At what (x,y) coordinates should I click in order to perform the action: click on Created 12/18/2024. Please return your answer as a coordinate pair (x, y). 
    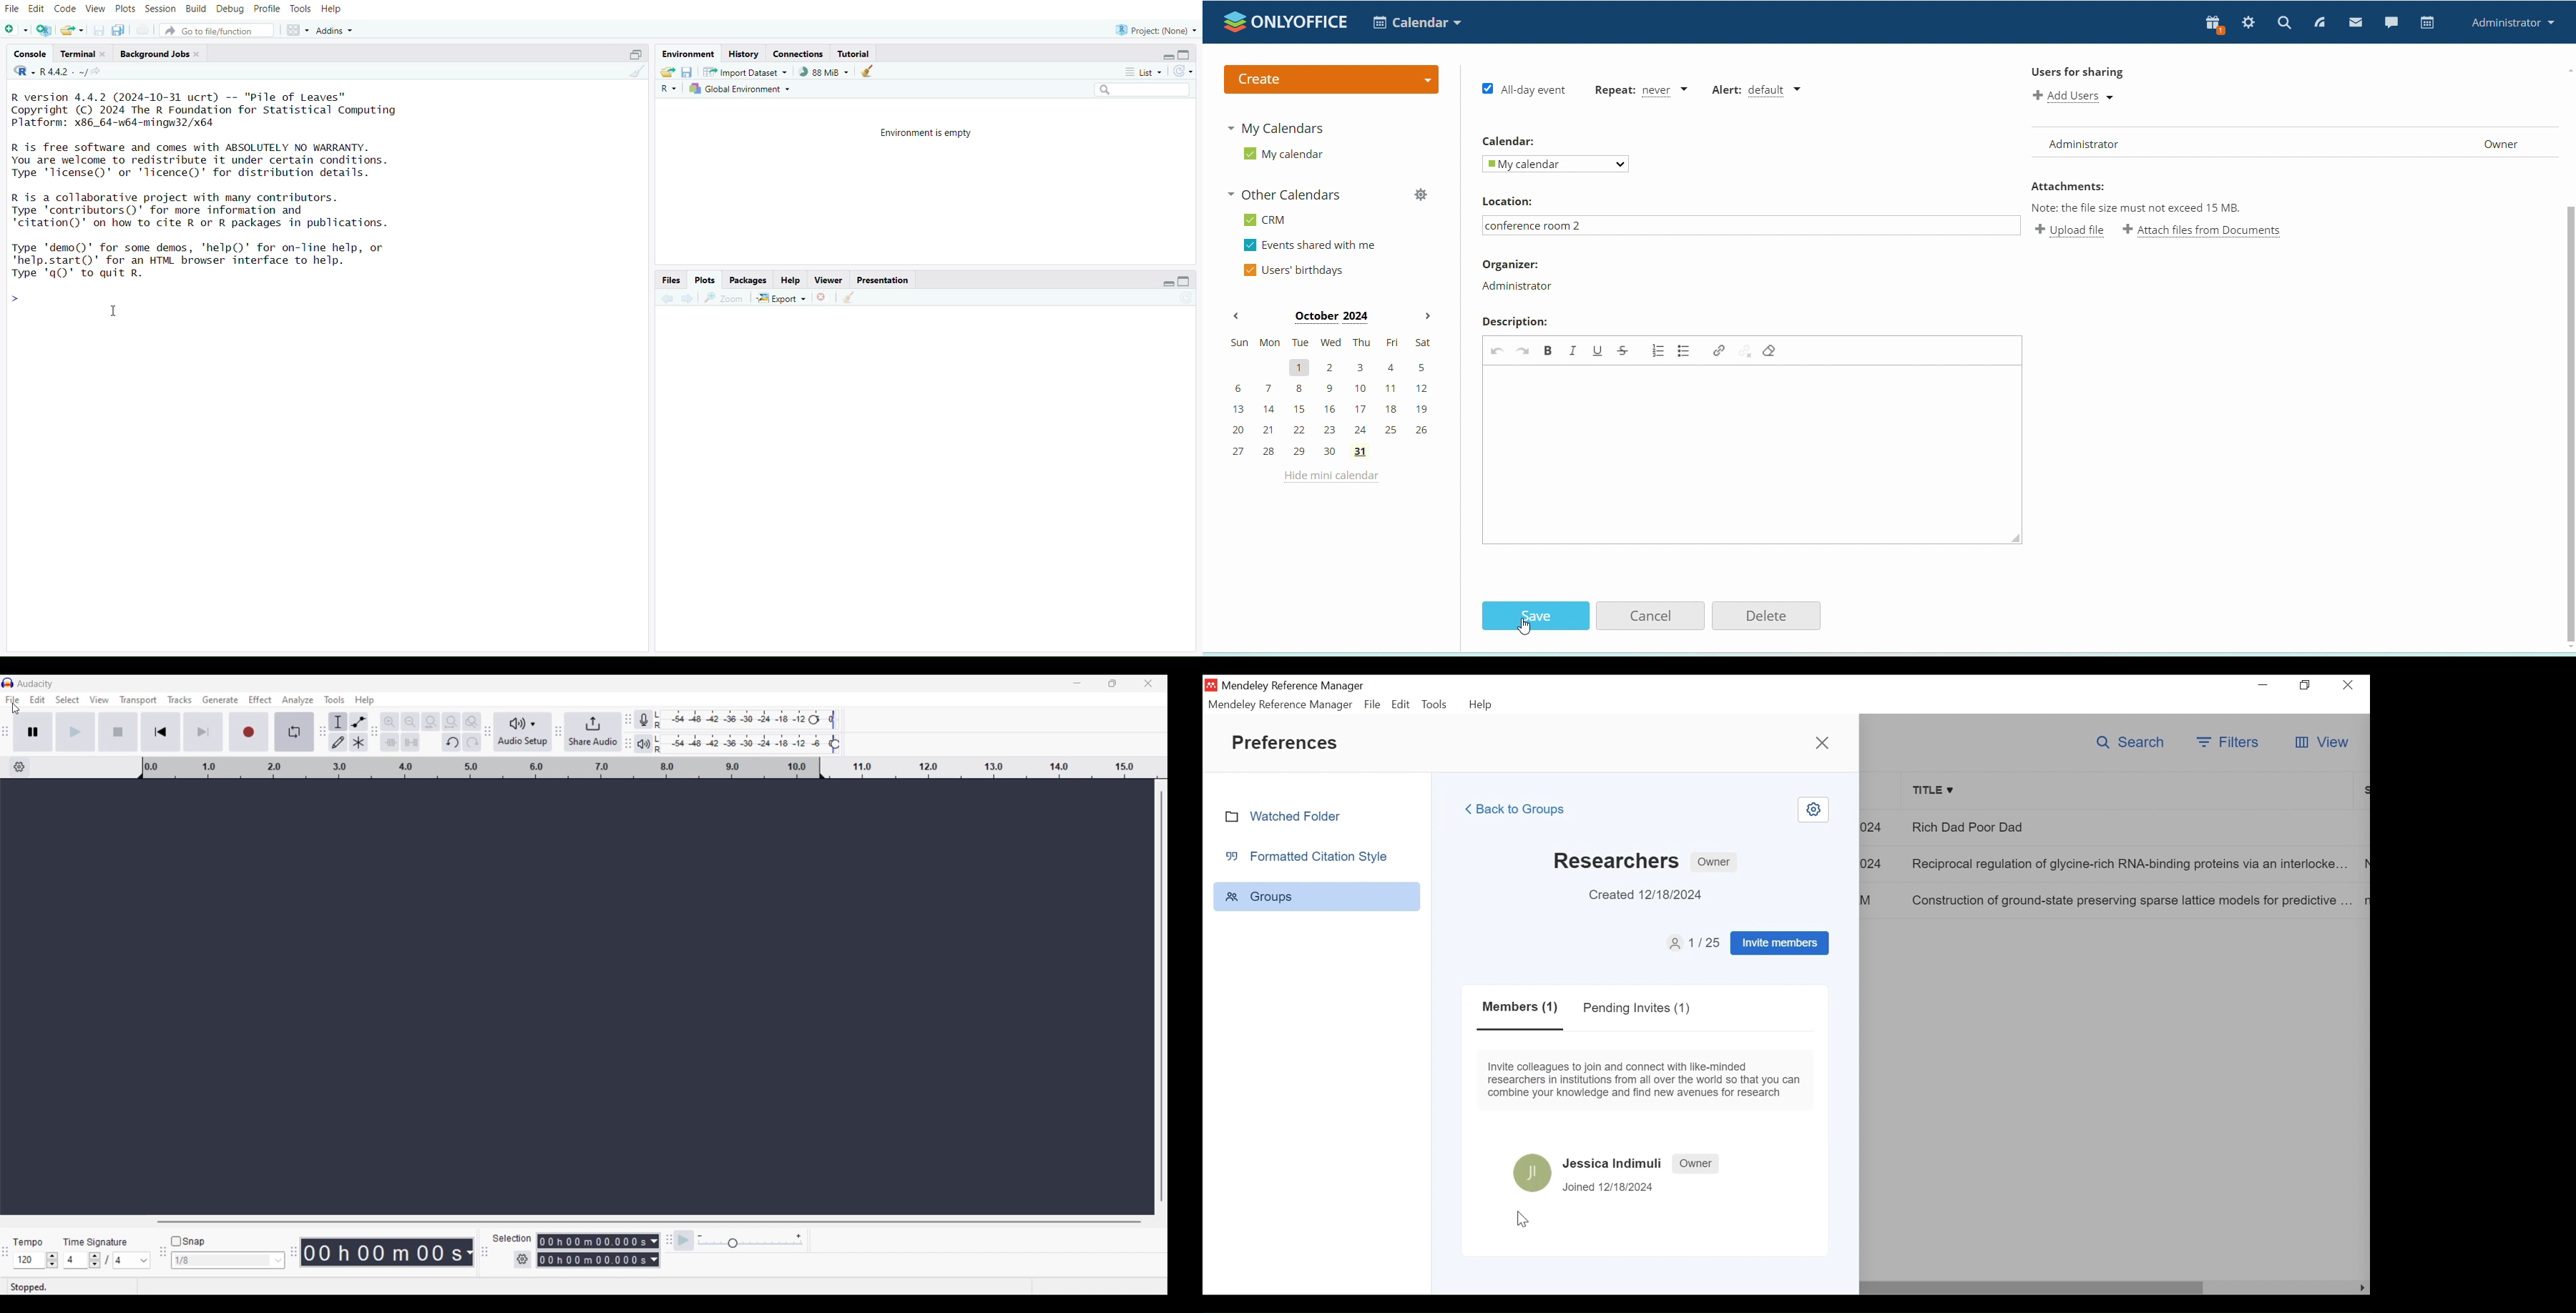
    Looking at the image, I should click on (1653, 895).